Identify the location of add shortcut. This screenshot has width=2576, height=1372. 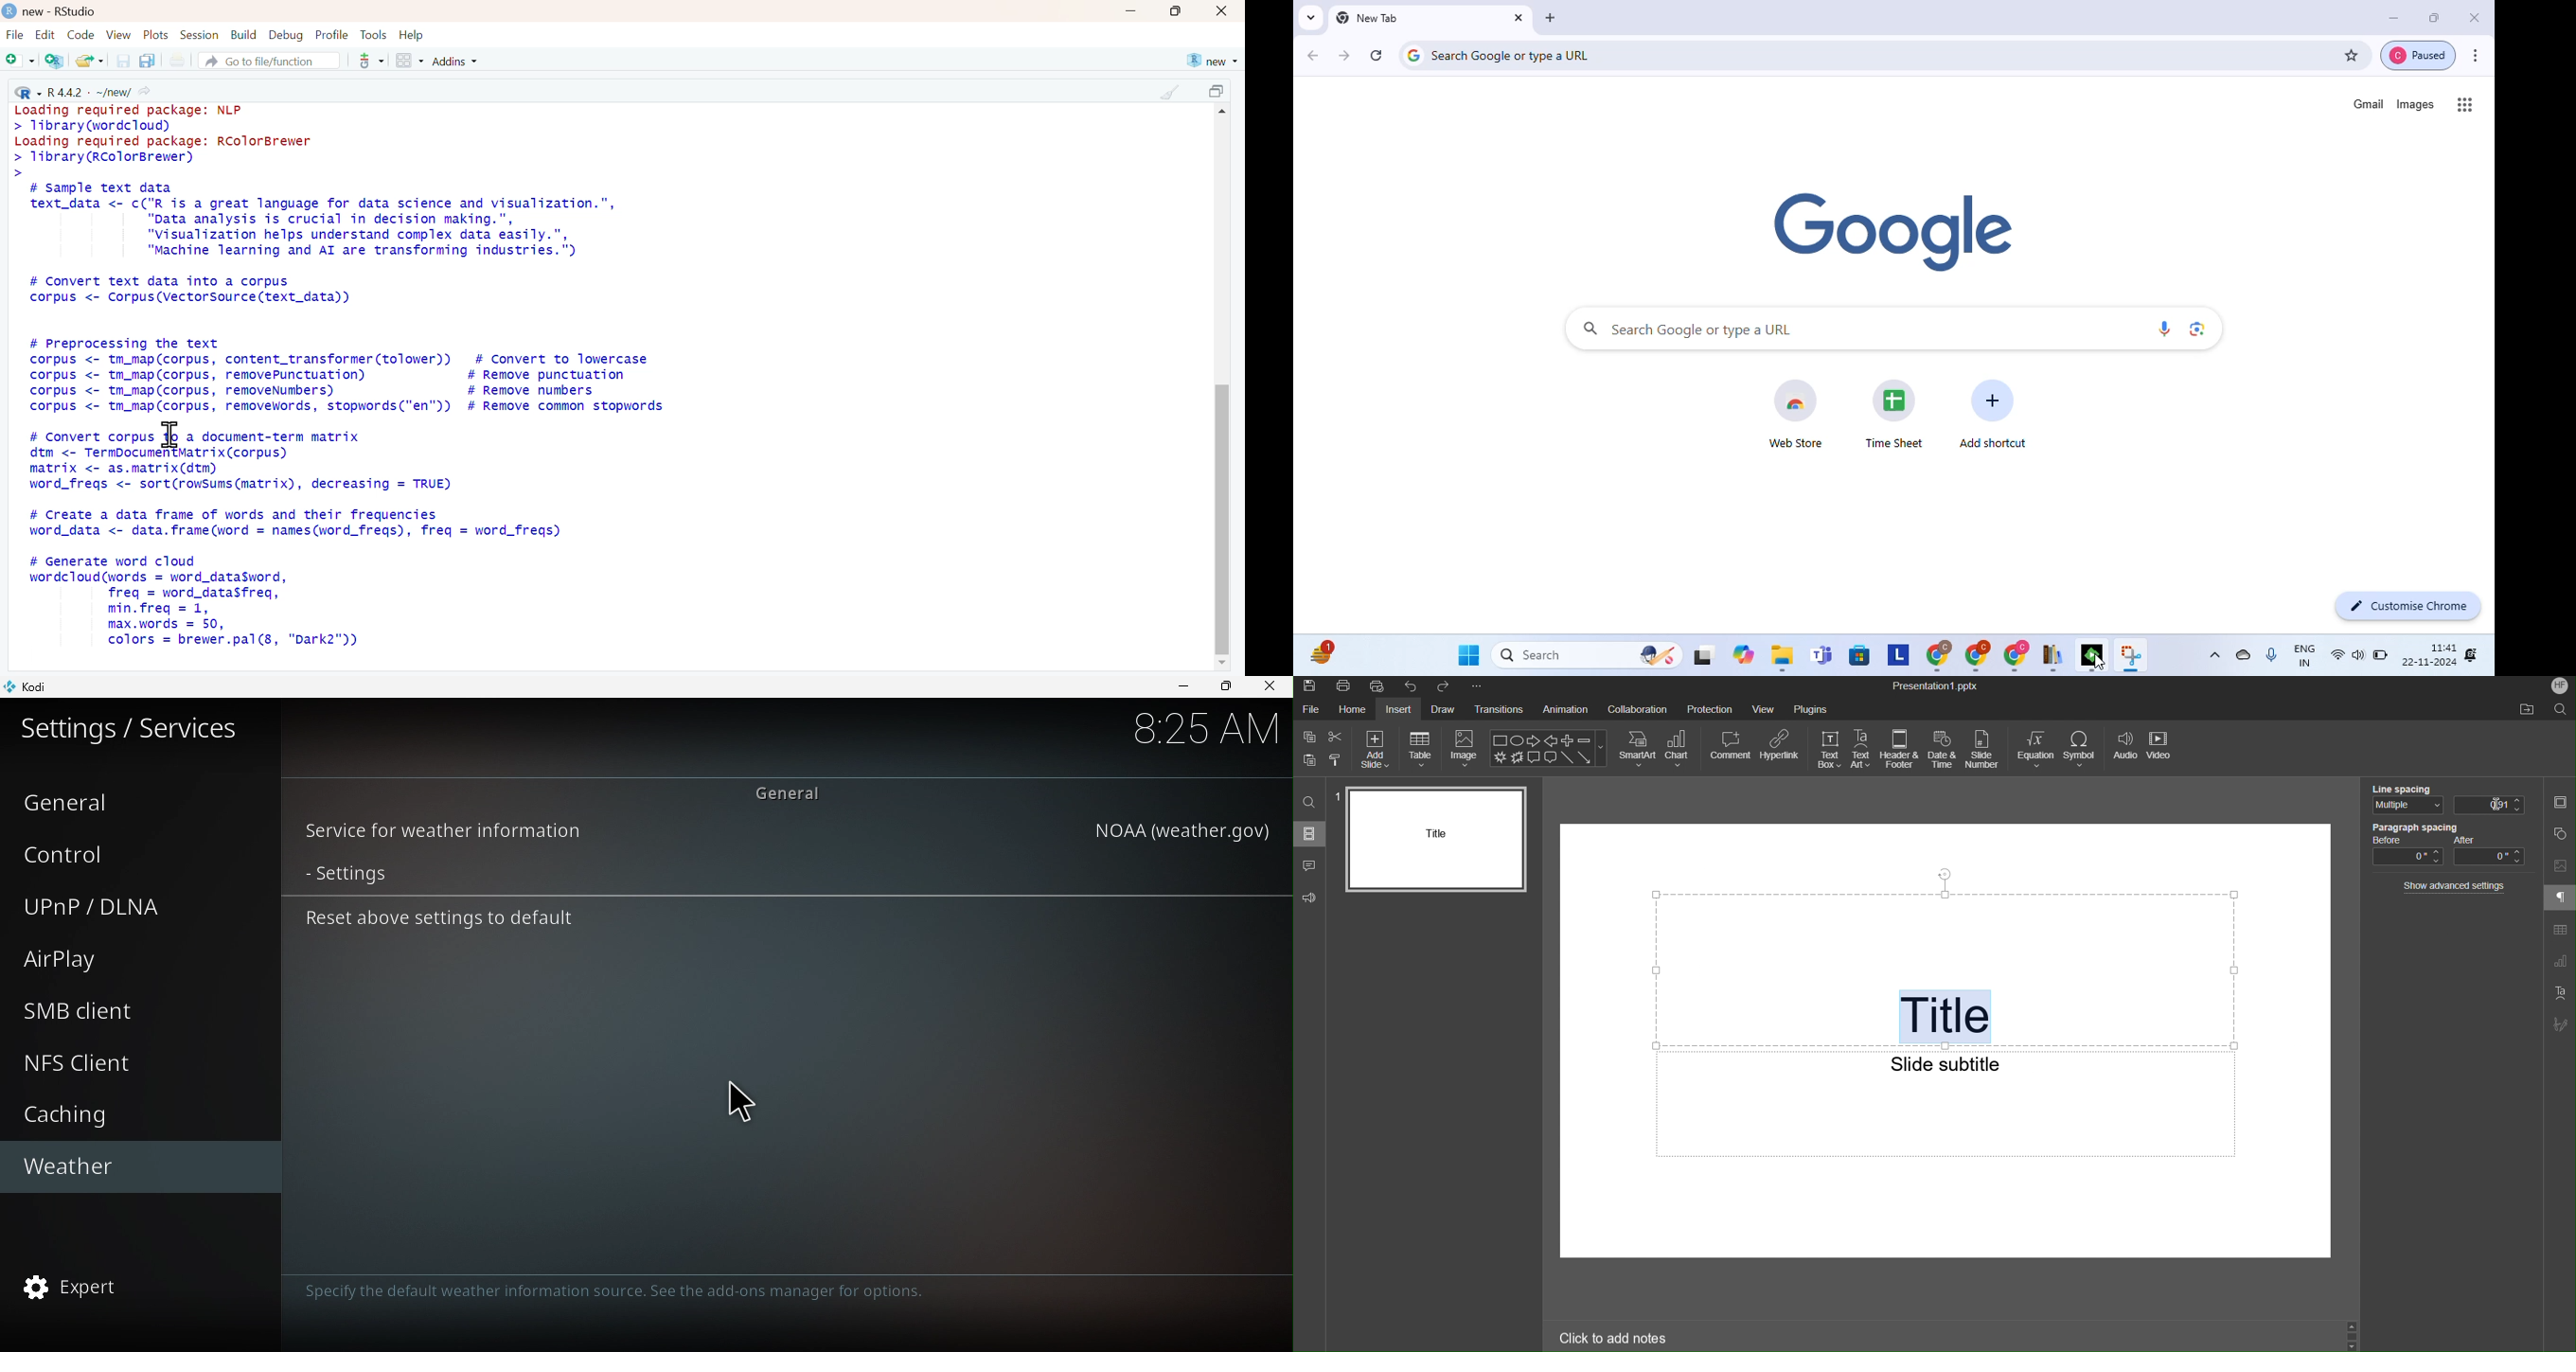
(1994, 412).